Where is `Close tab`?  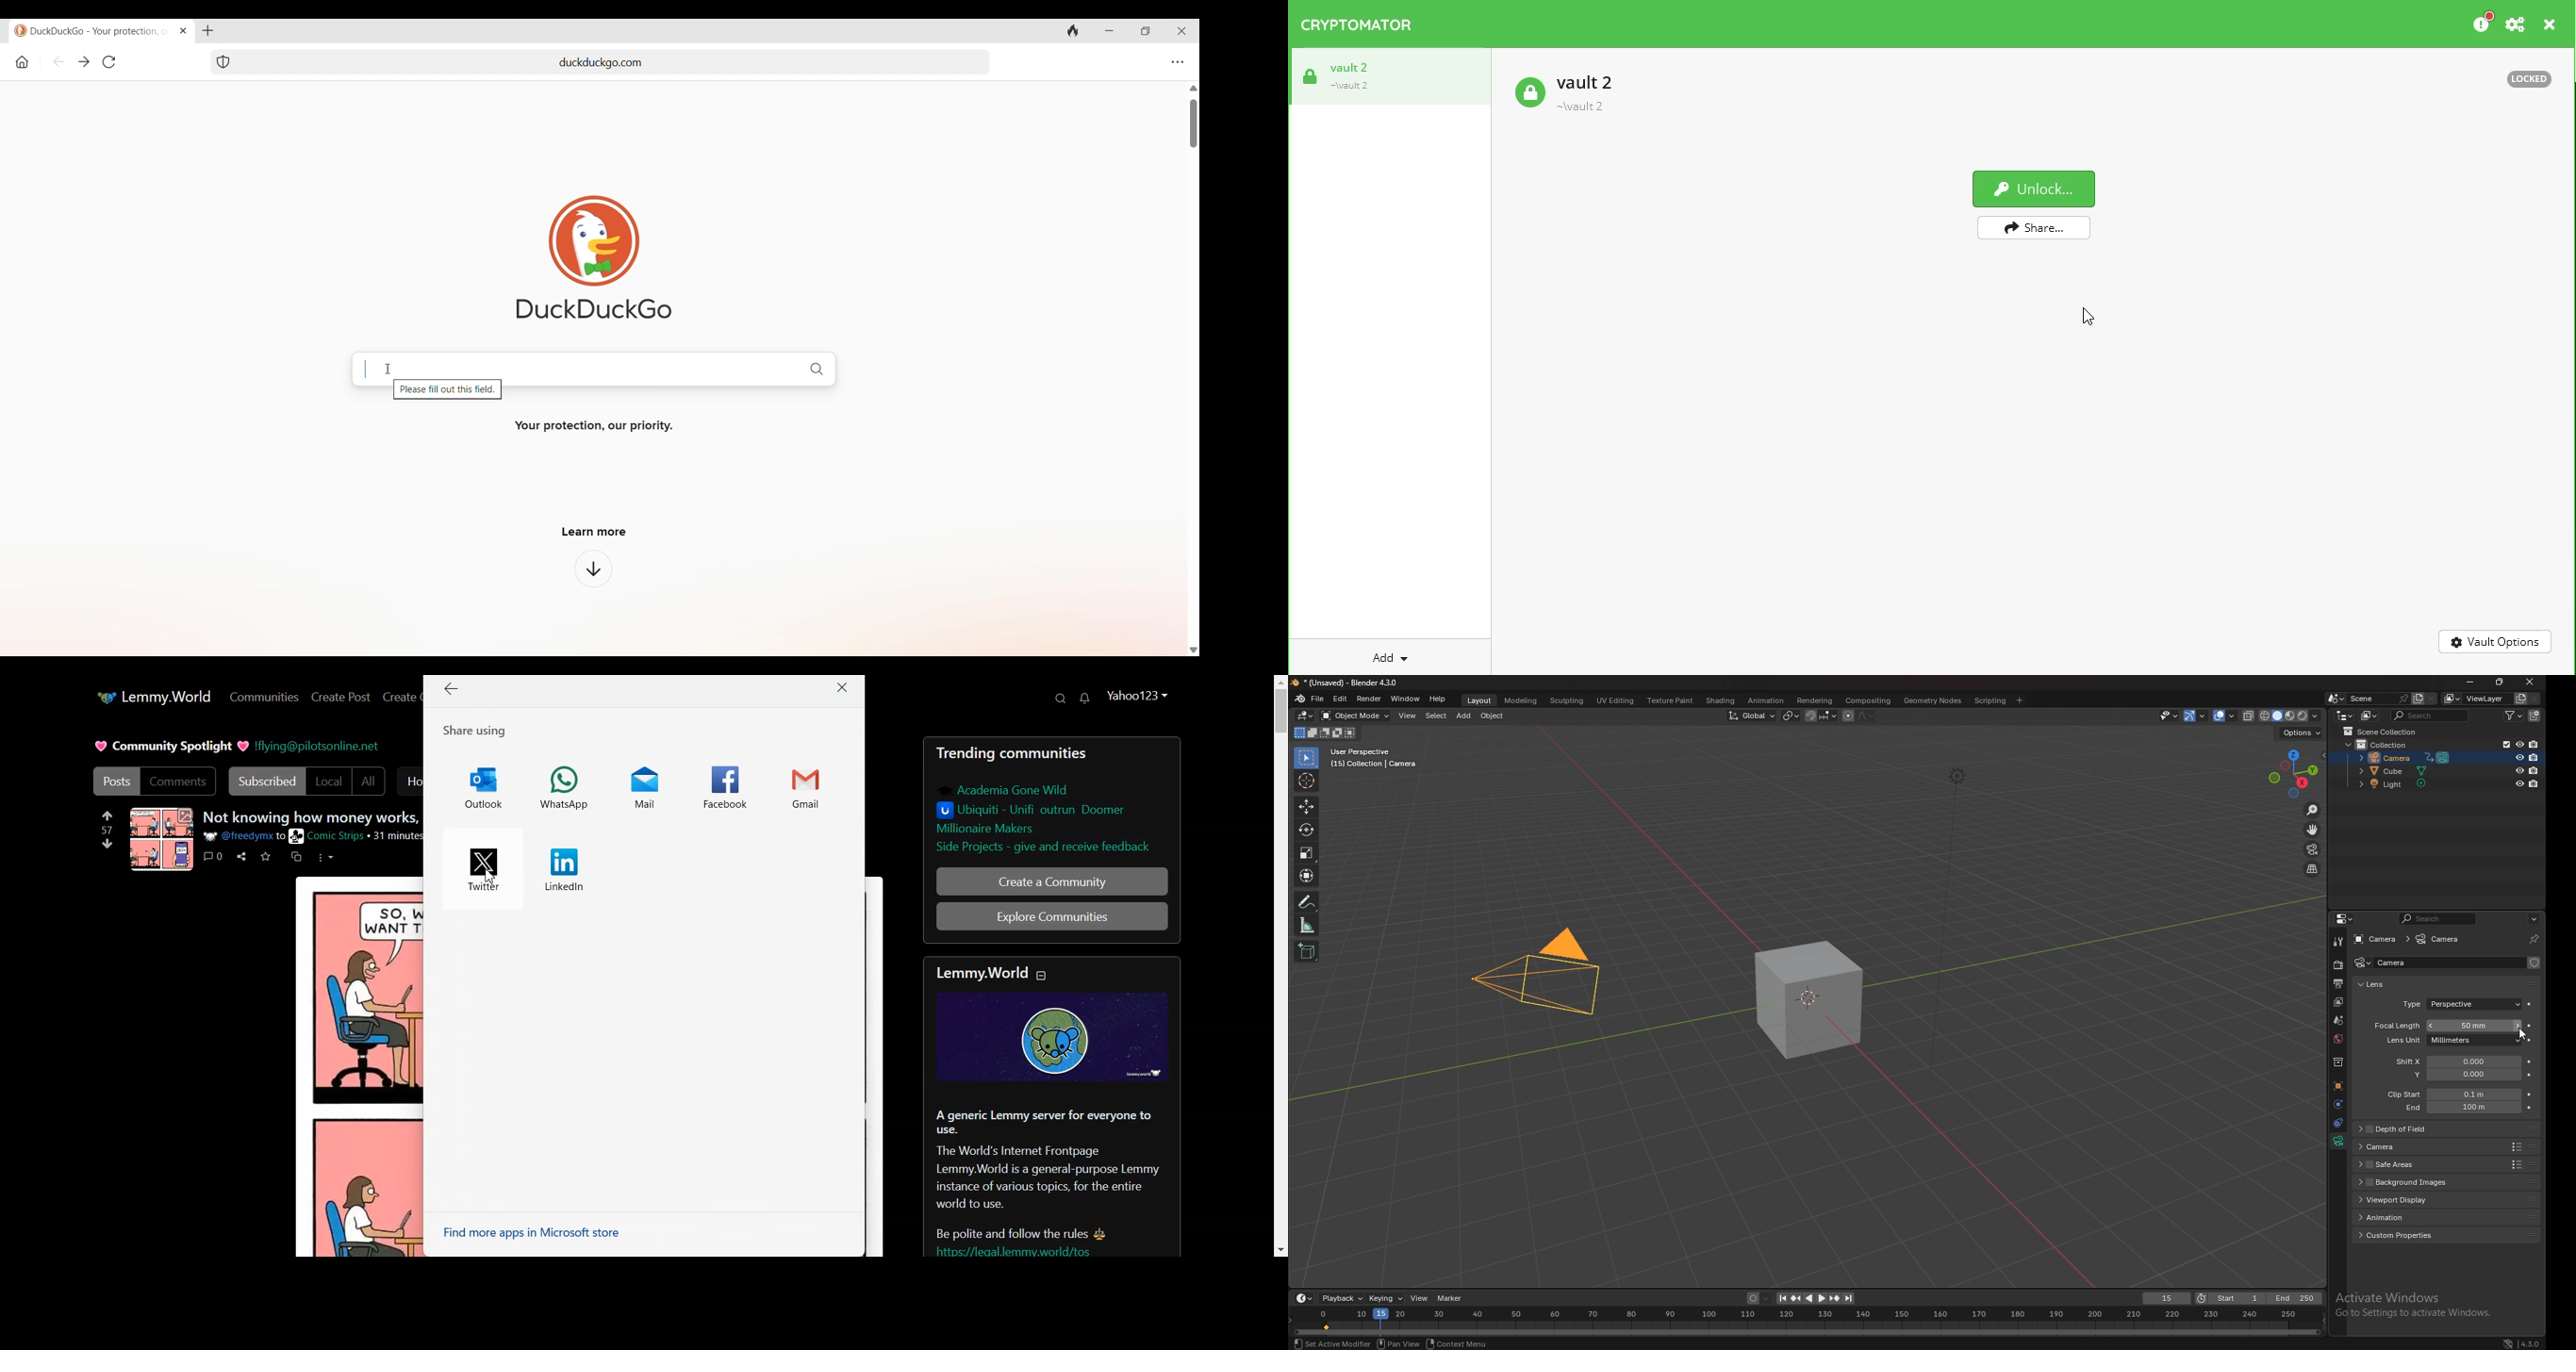
Close tab is located at coordinates (183, 30).